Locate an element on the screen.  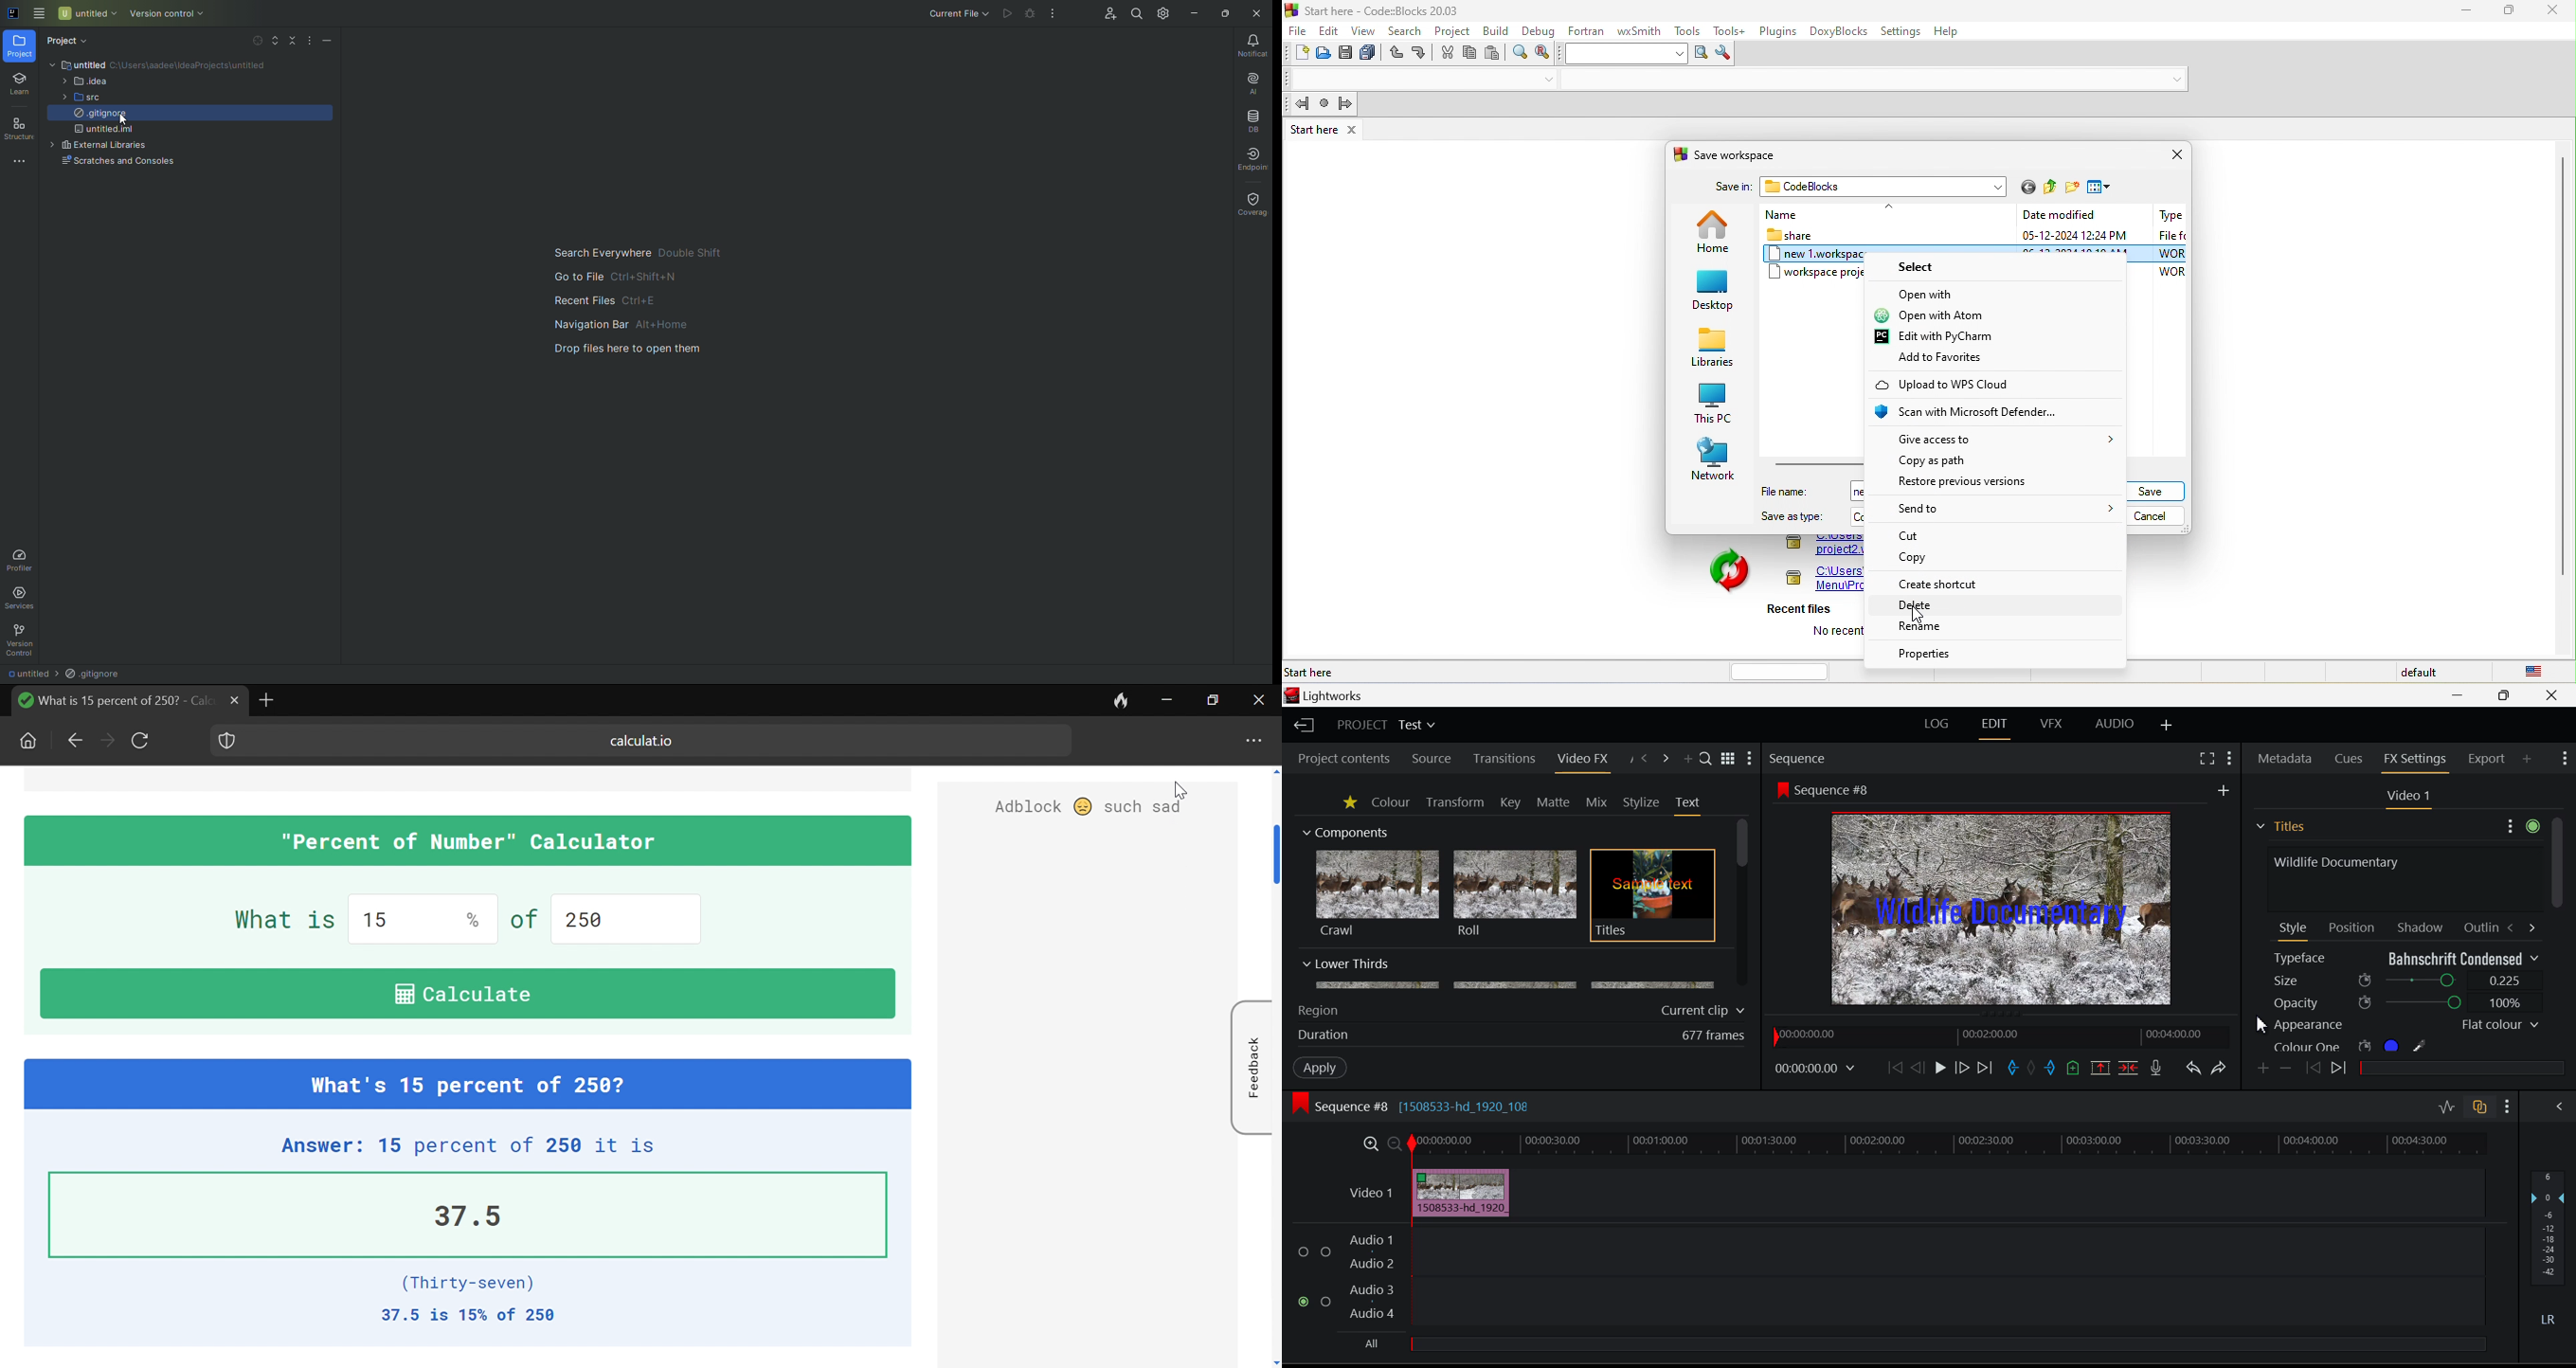
Add Panel is located at coordinates (1686, 759).